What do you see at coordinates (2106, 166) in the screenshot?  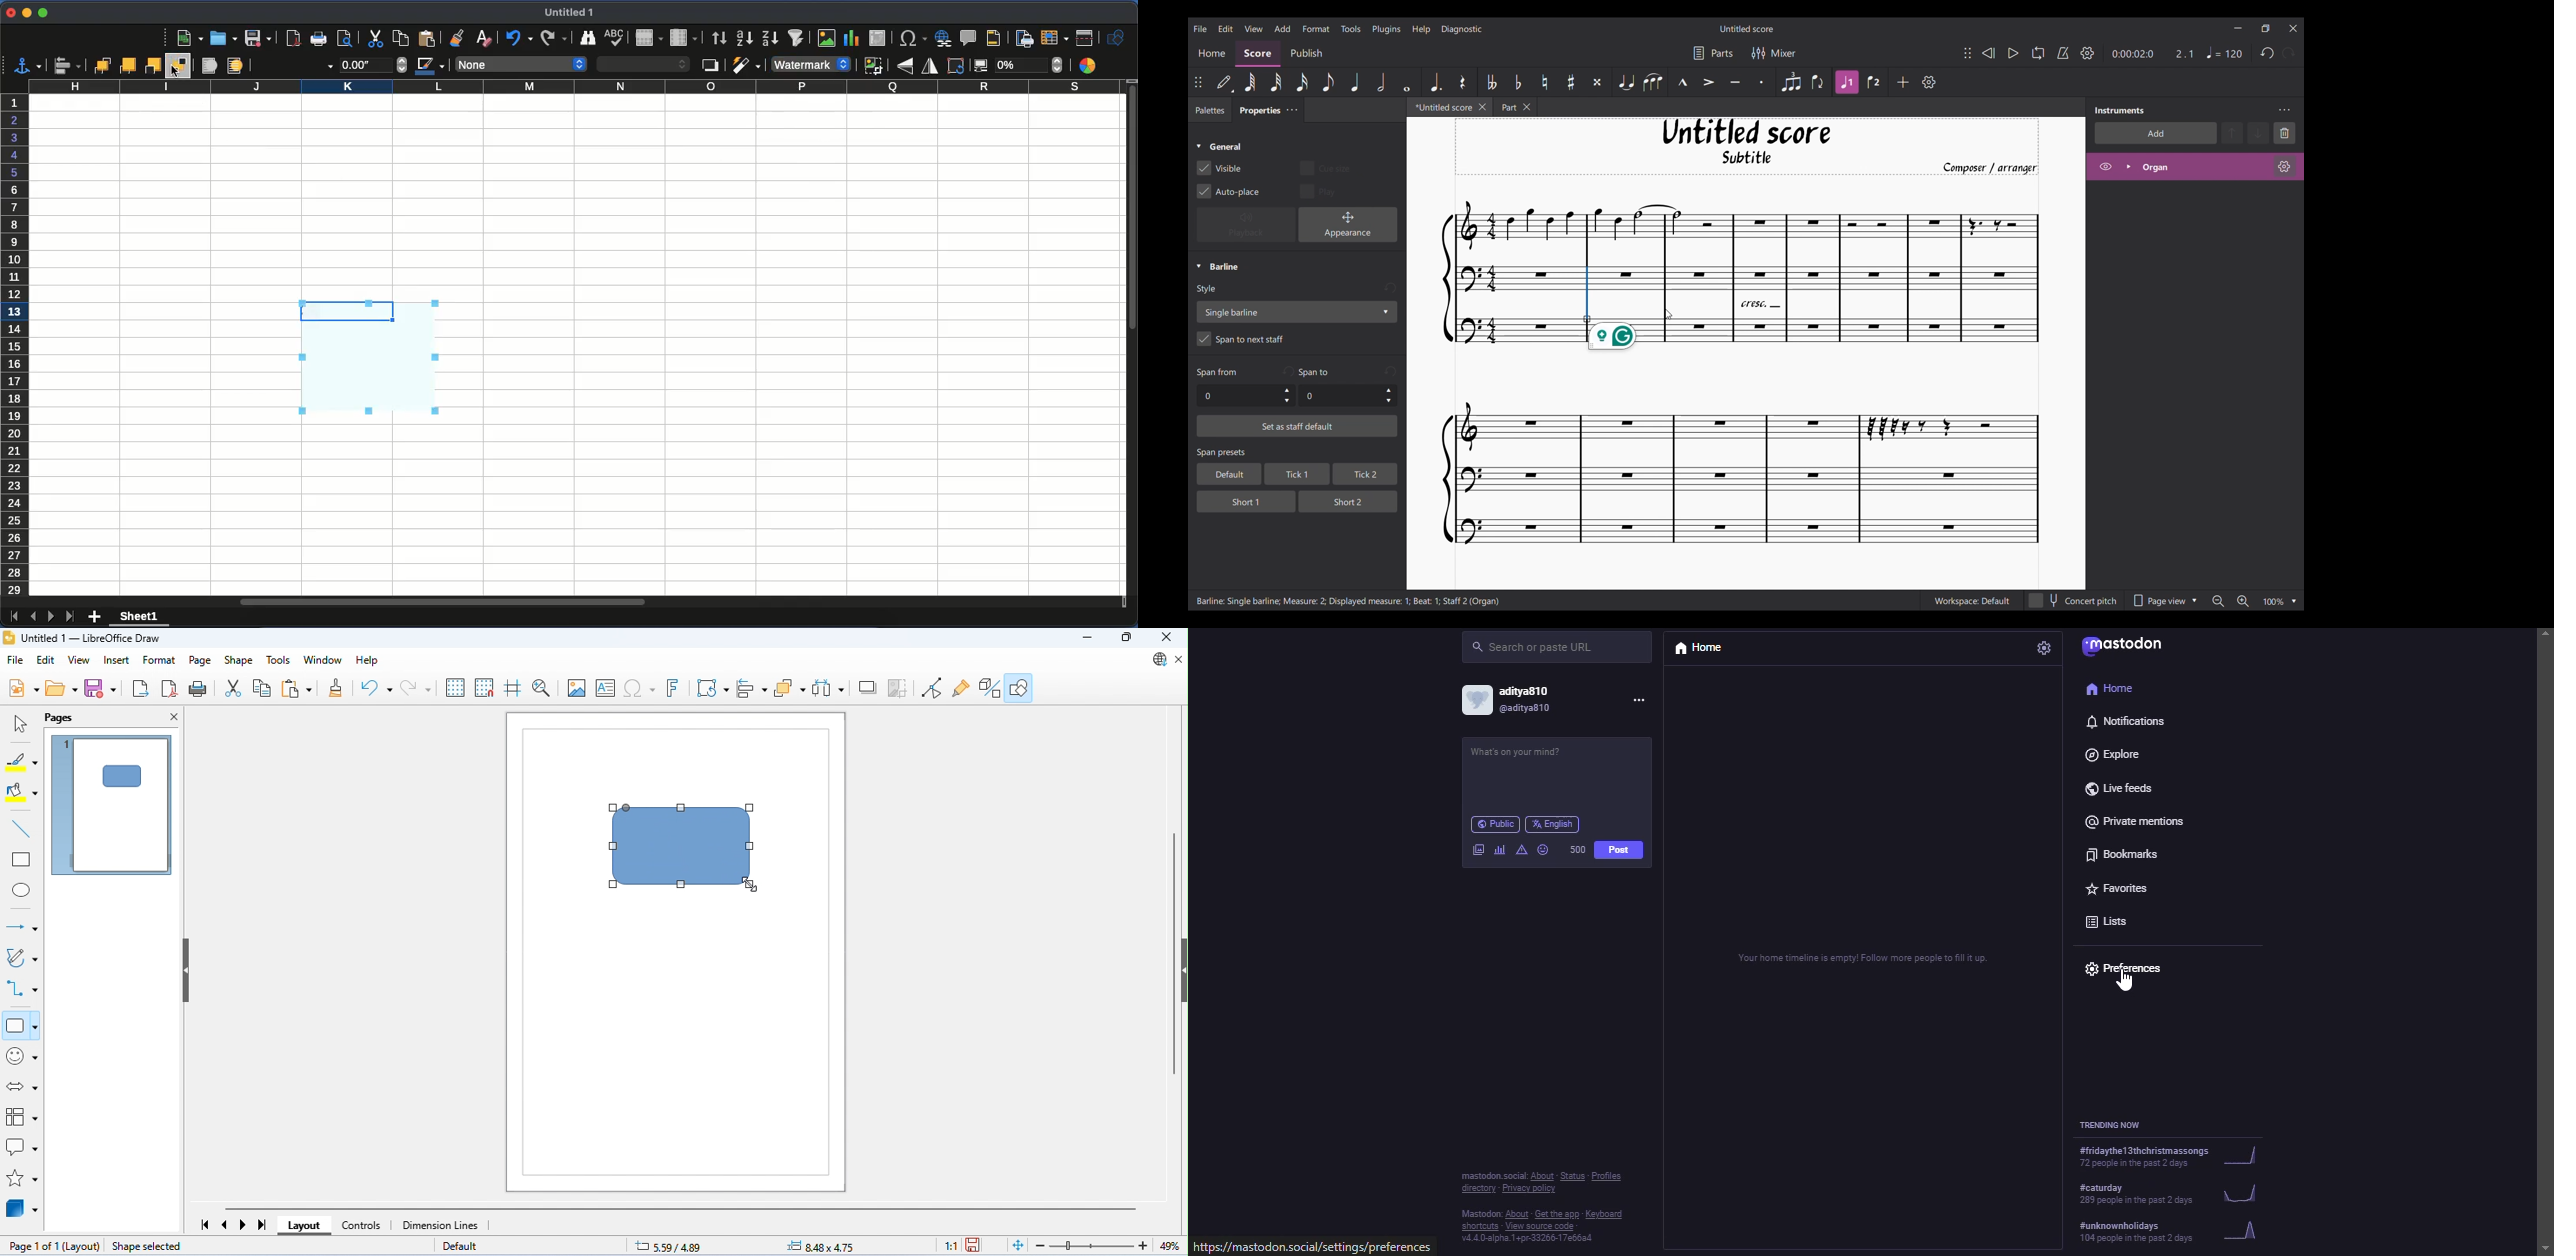 I see `Hide Organ` at bounding box center [2106, 166].